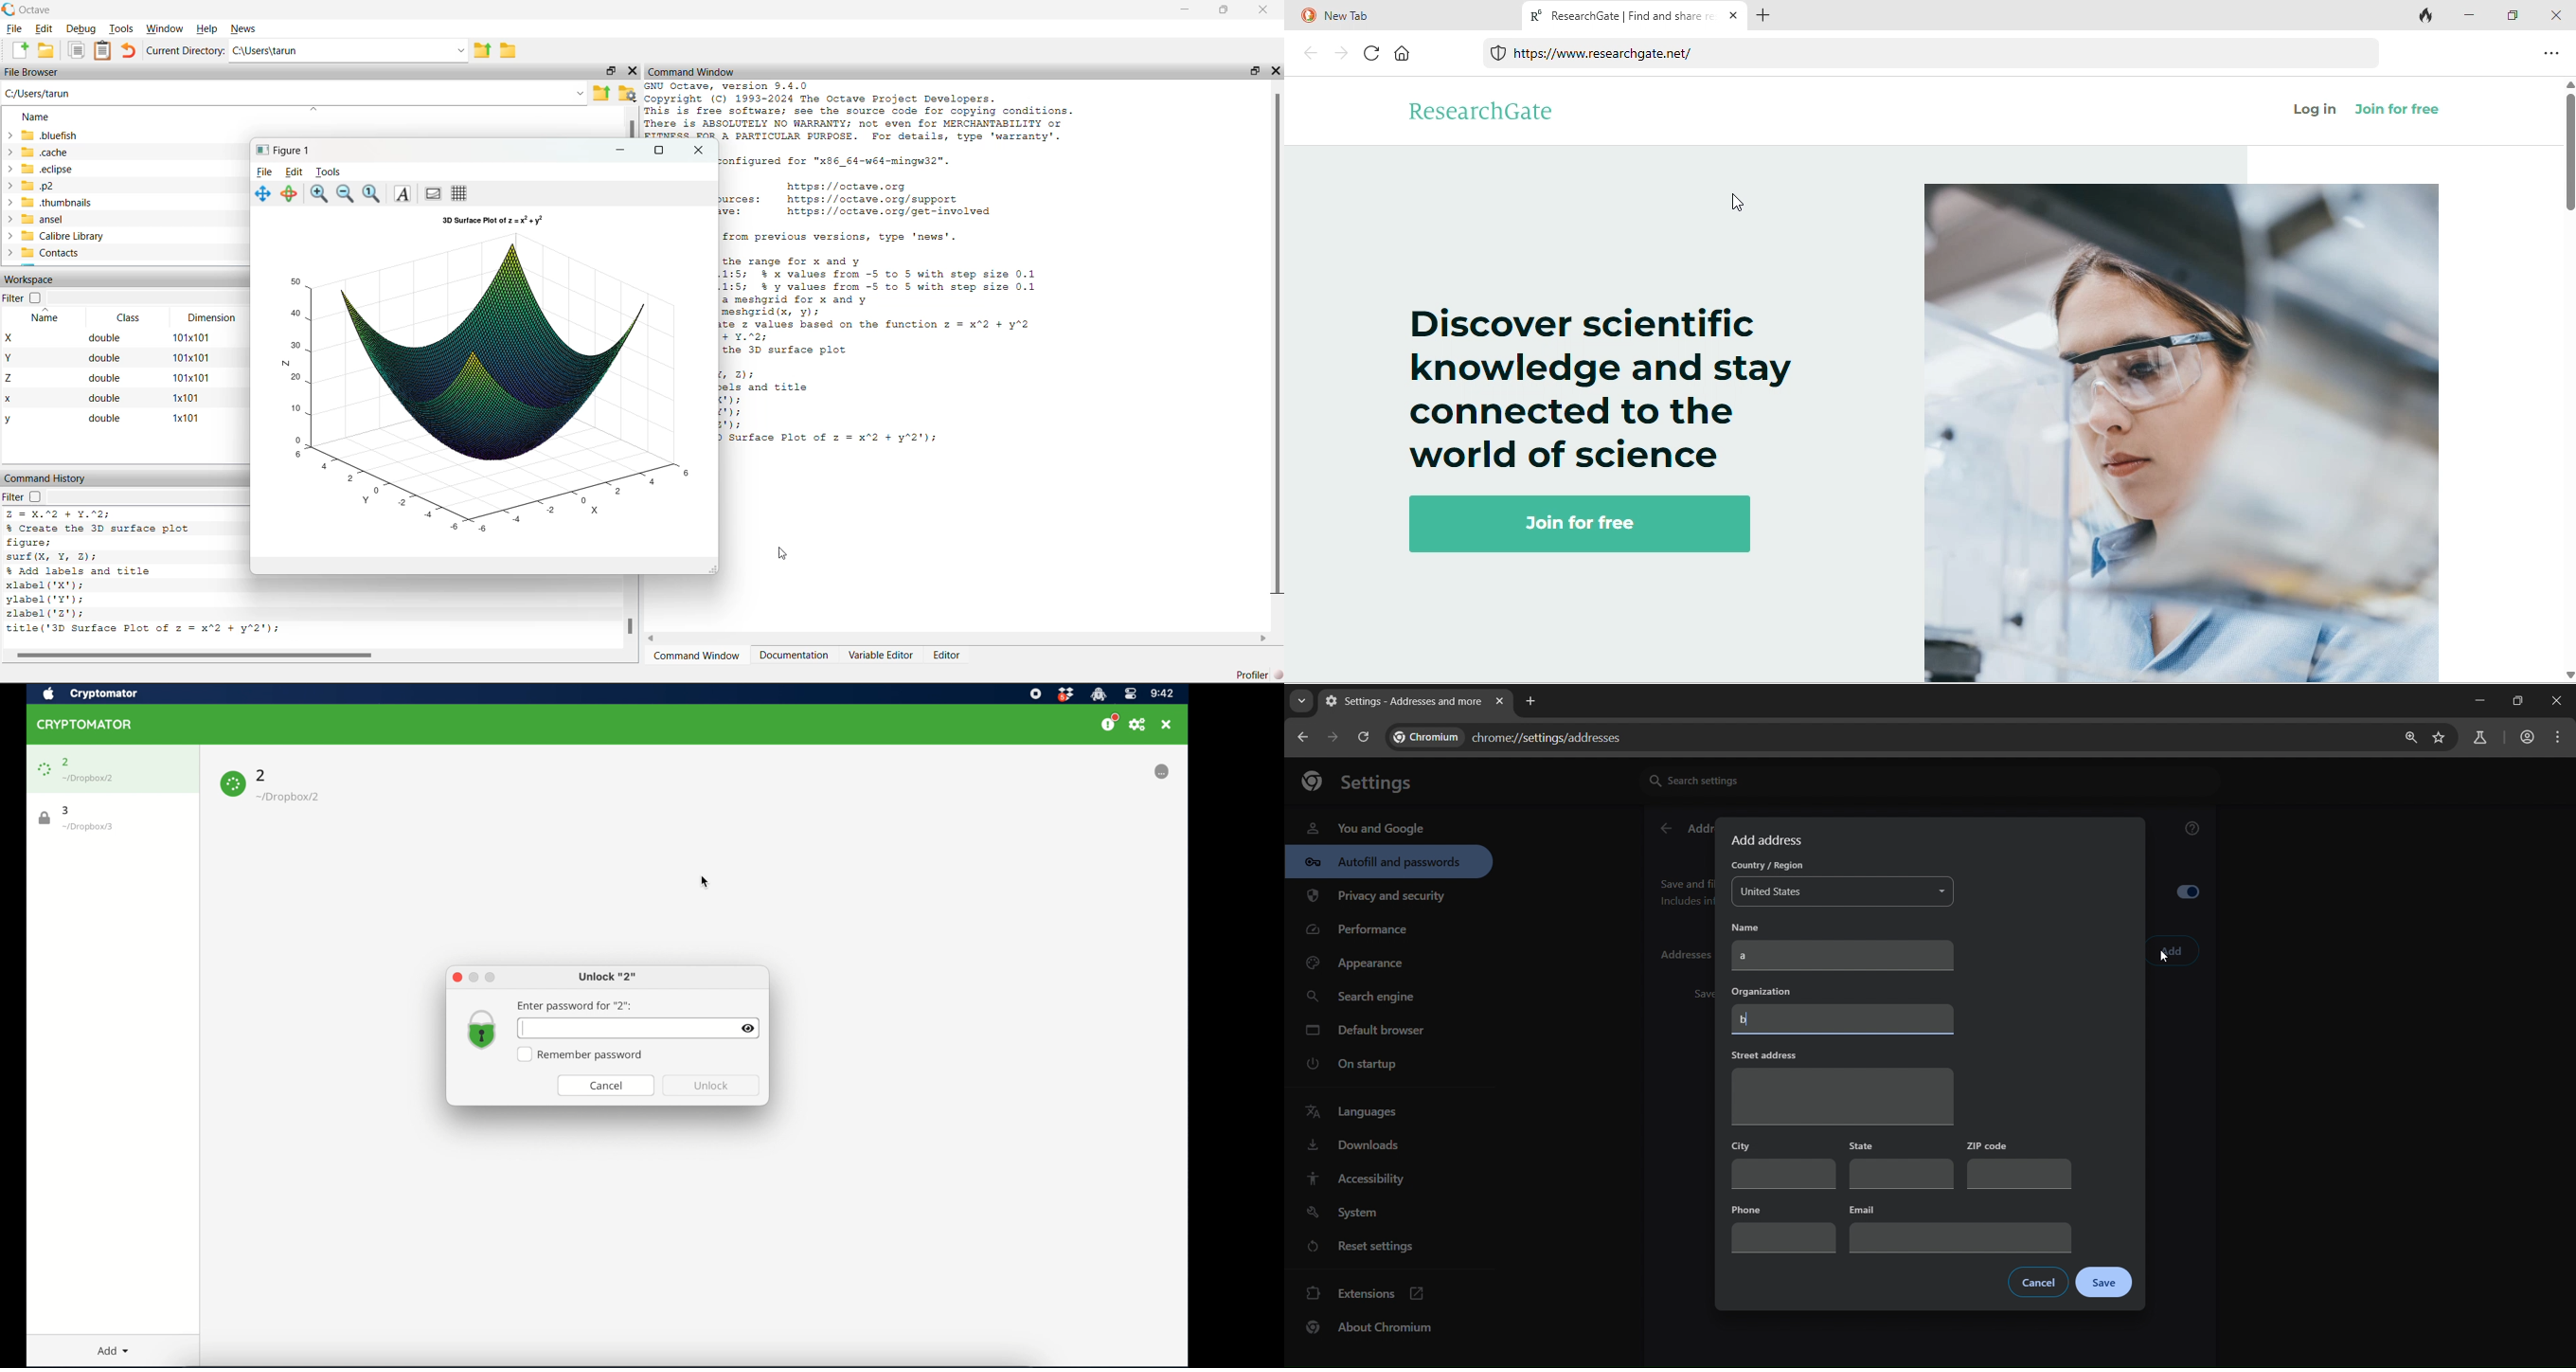  Describe the element at coordinates (1130, 694) in the screenshot. I see `control  center` at that location.